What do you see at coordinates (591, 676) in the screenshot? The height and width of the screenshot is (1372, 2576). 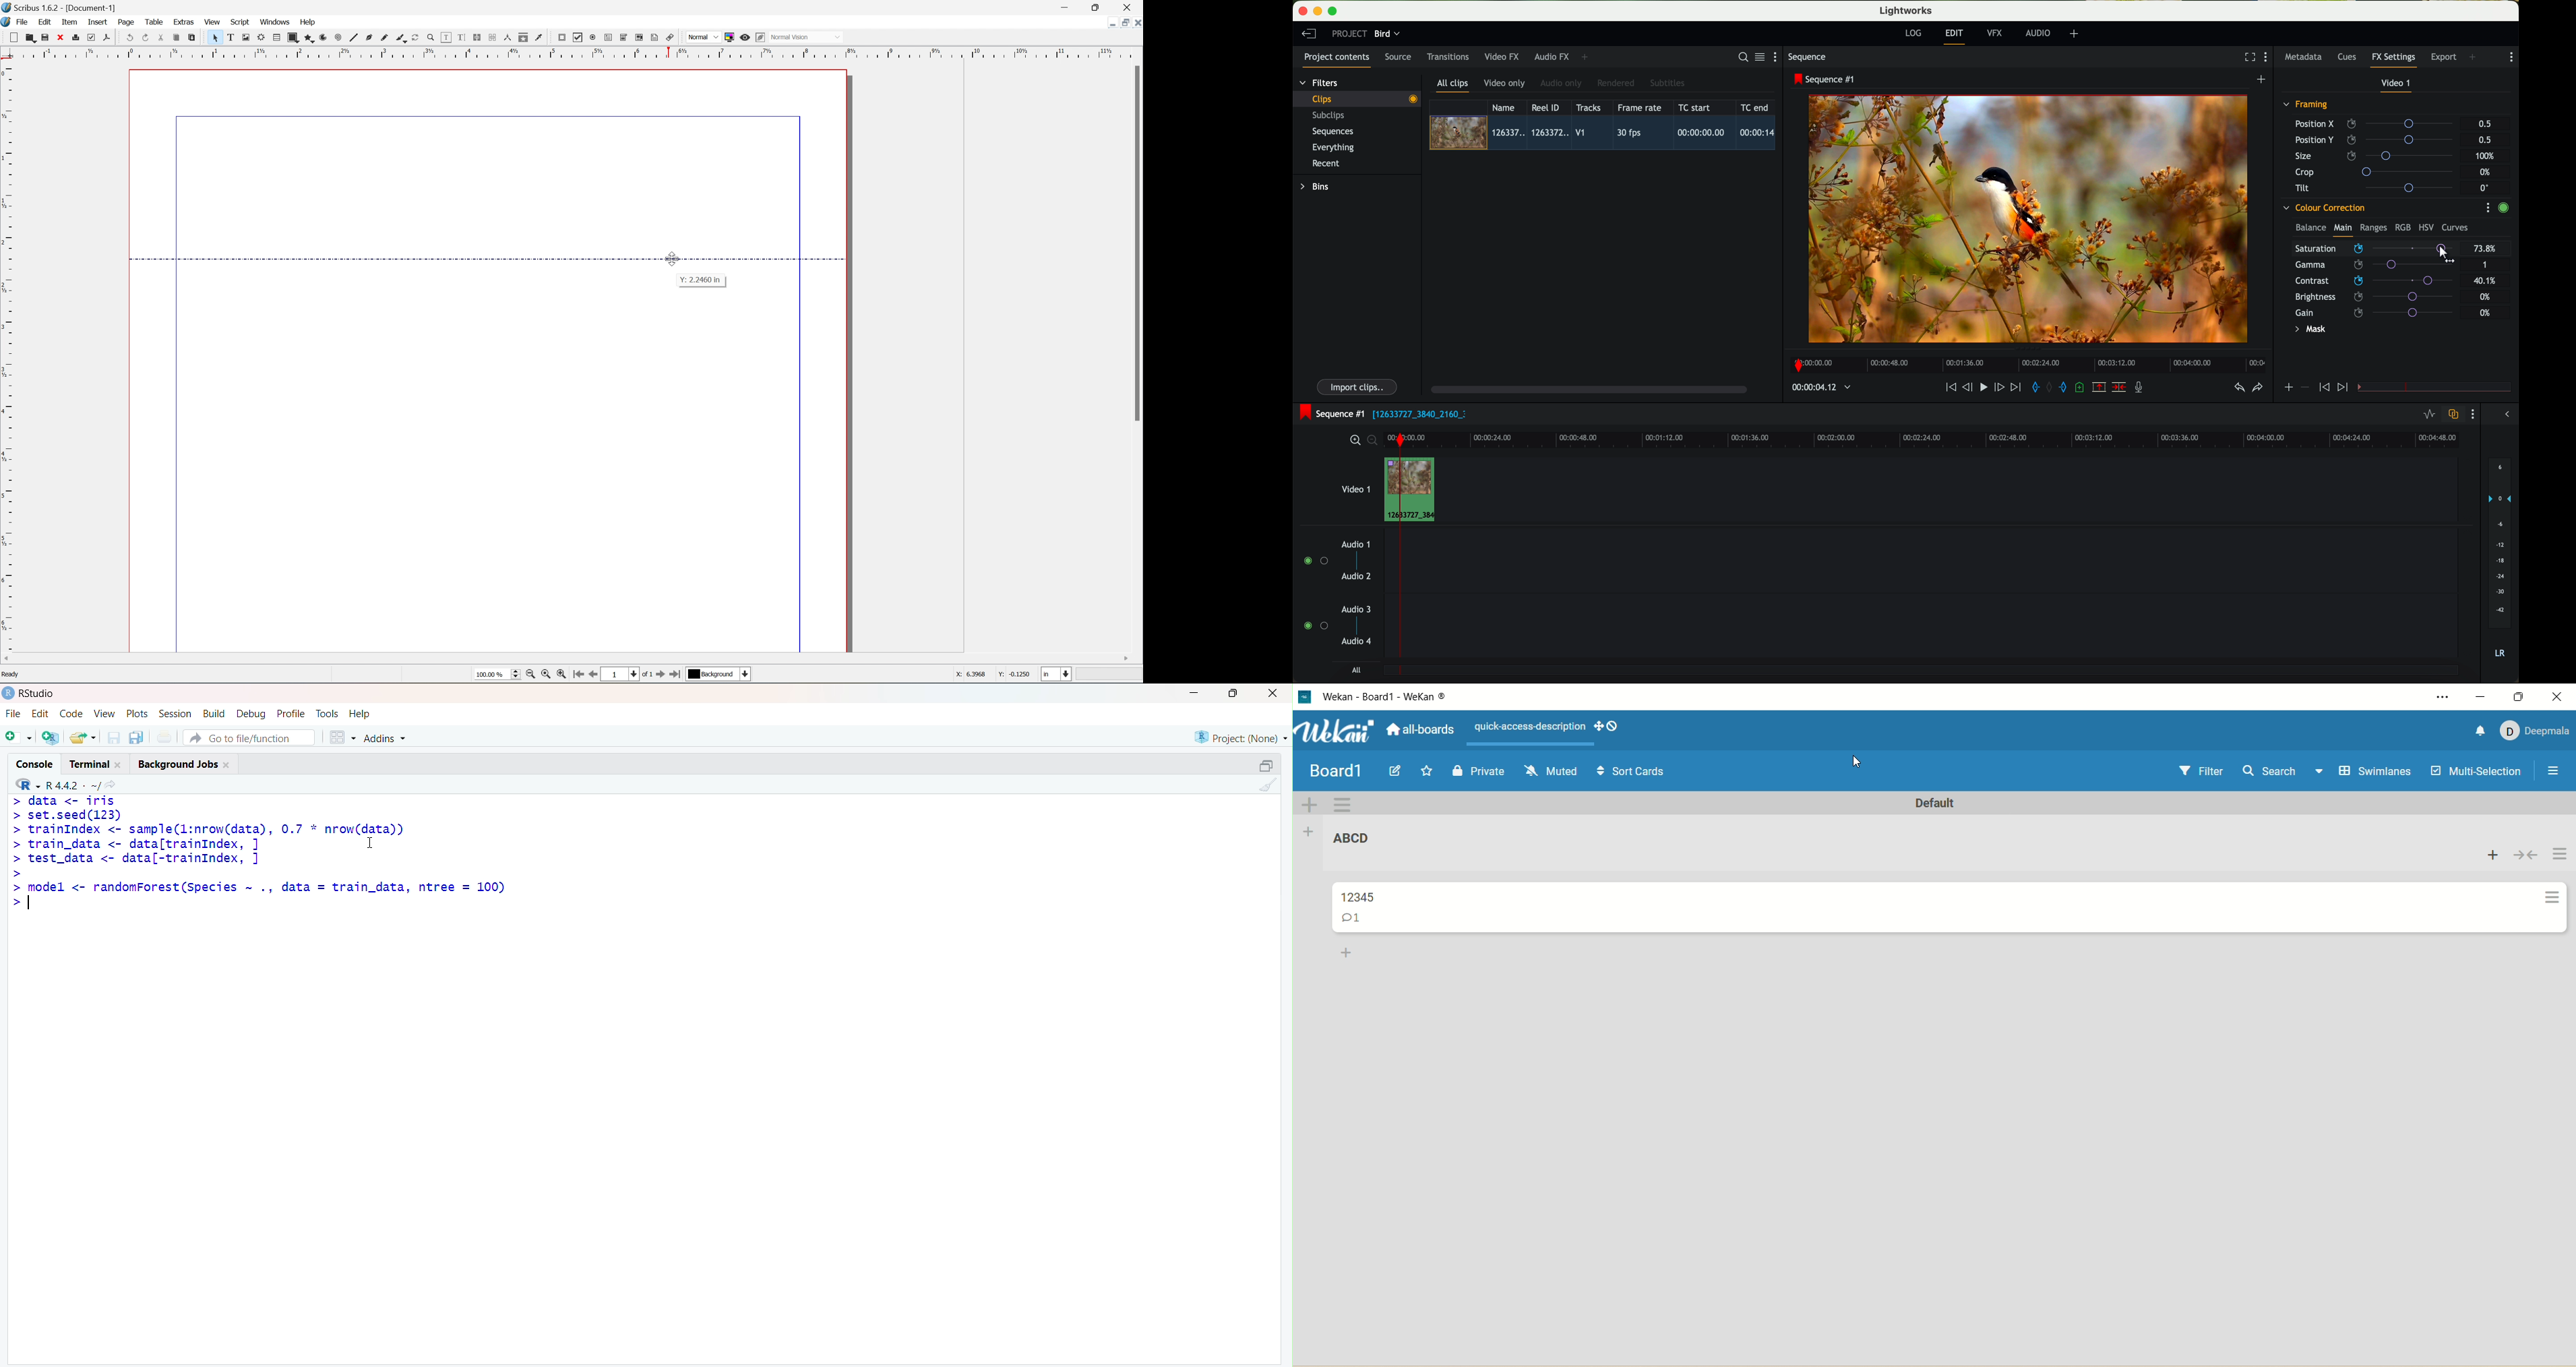 I see `go to previous page` at bounding box center [591, 676].